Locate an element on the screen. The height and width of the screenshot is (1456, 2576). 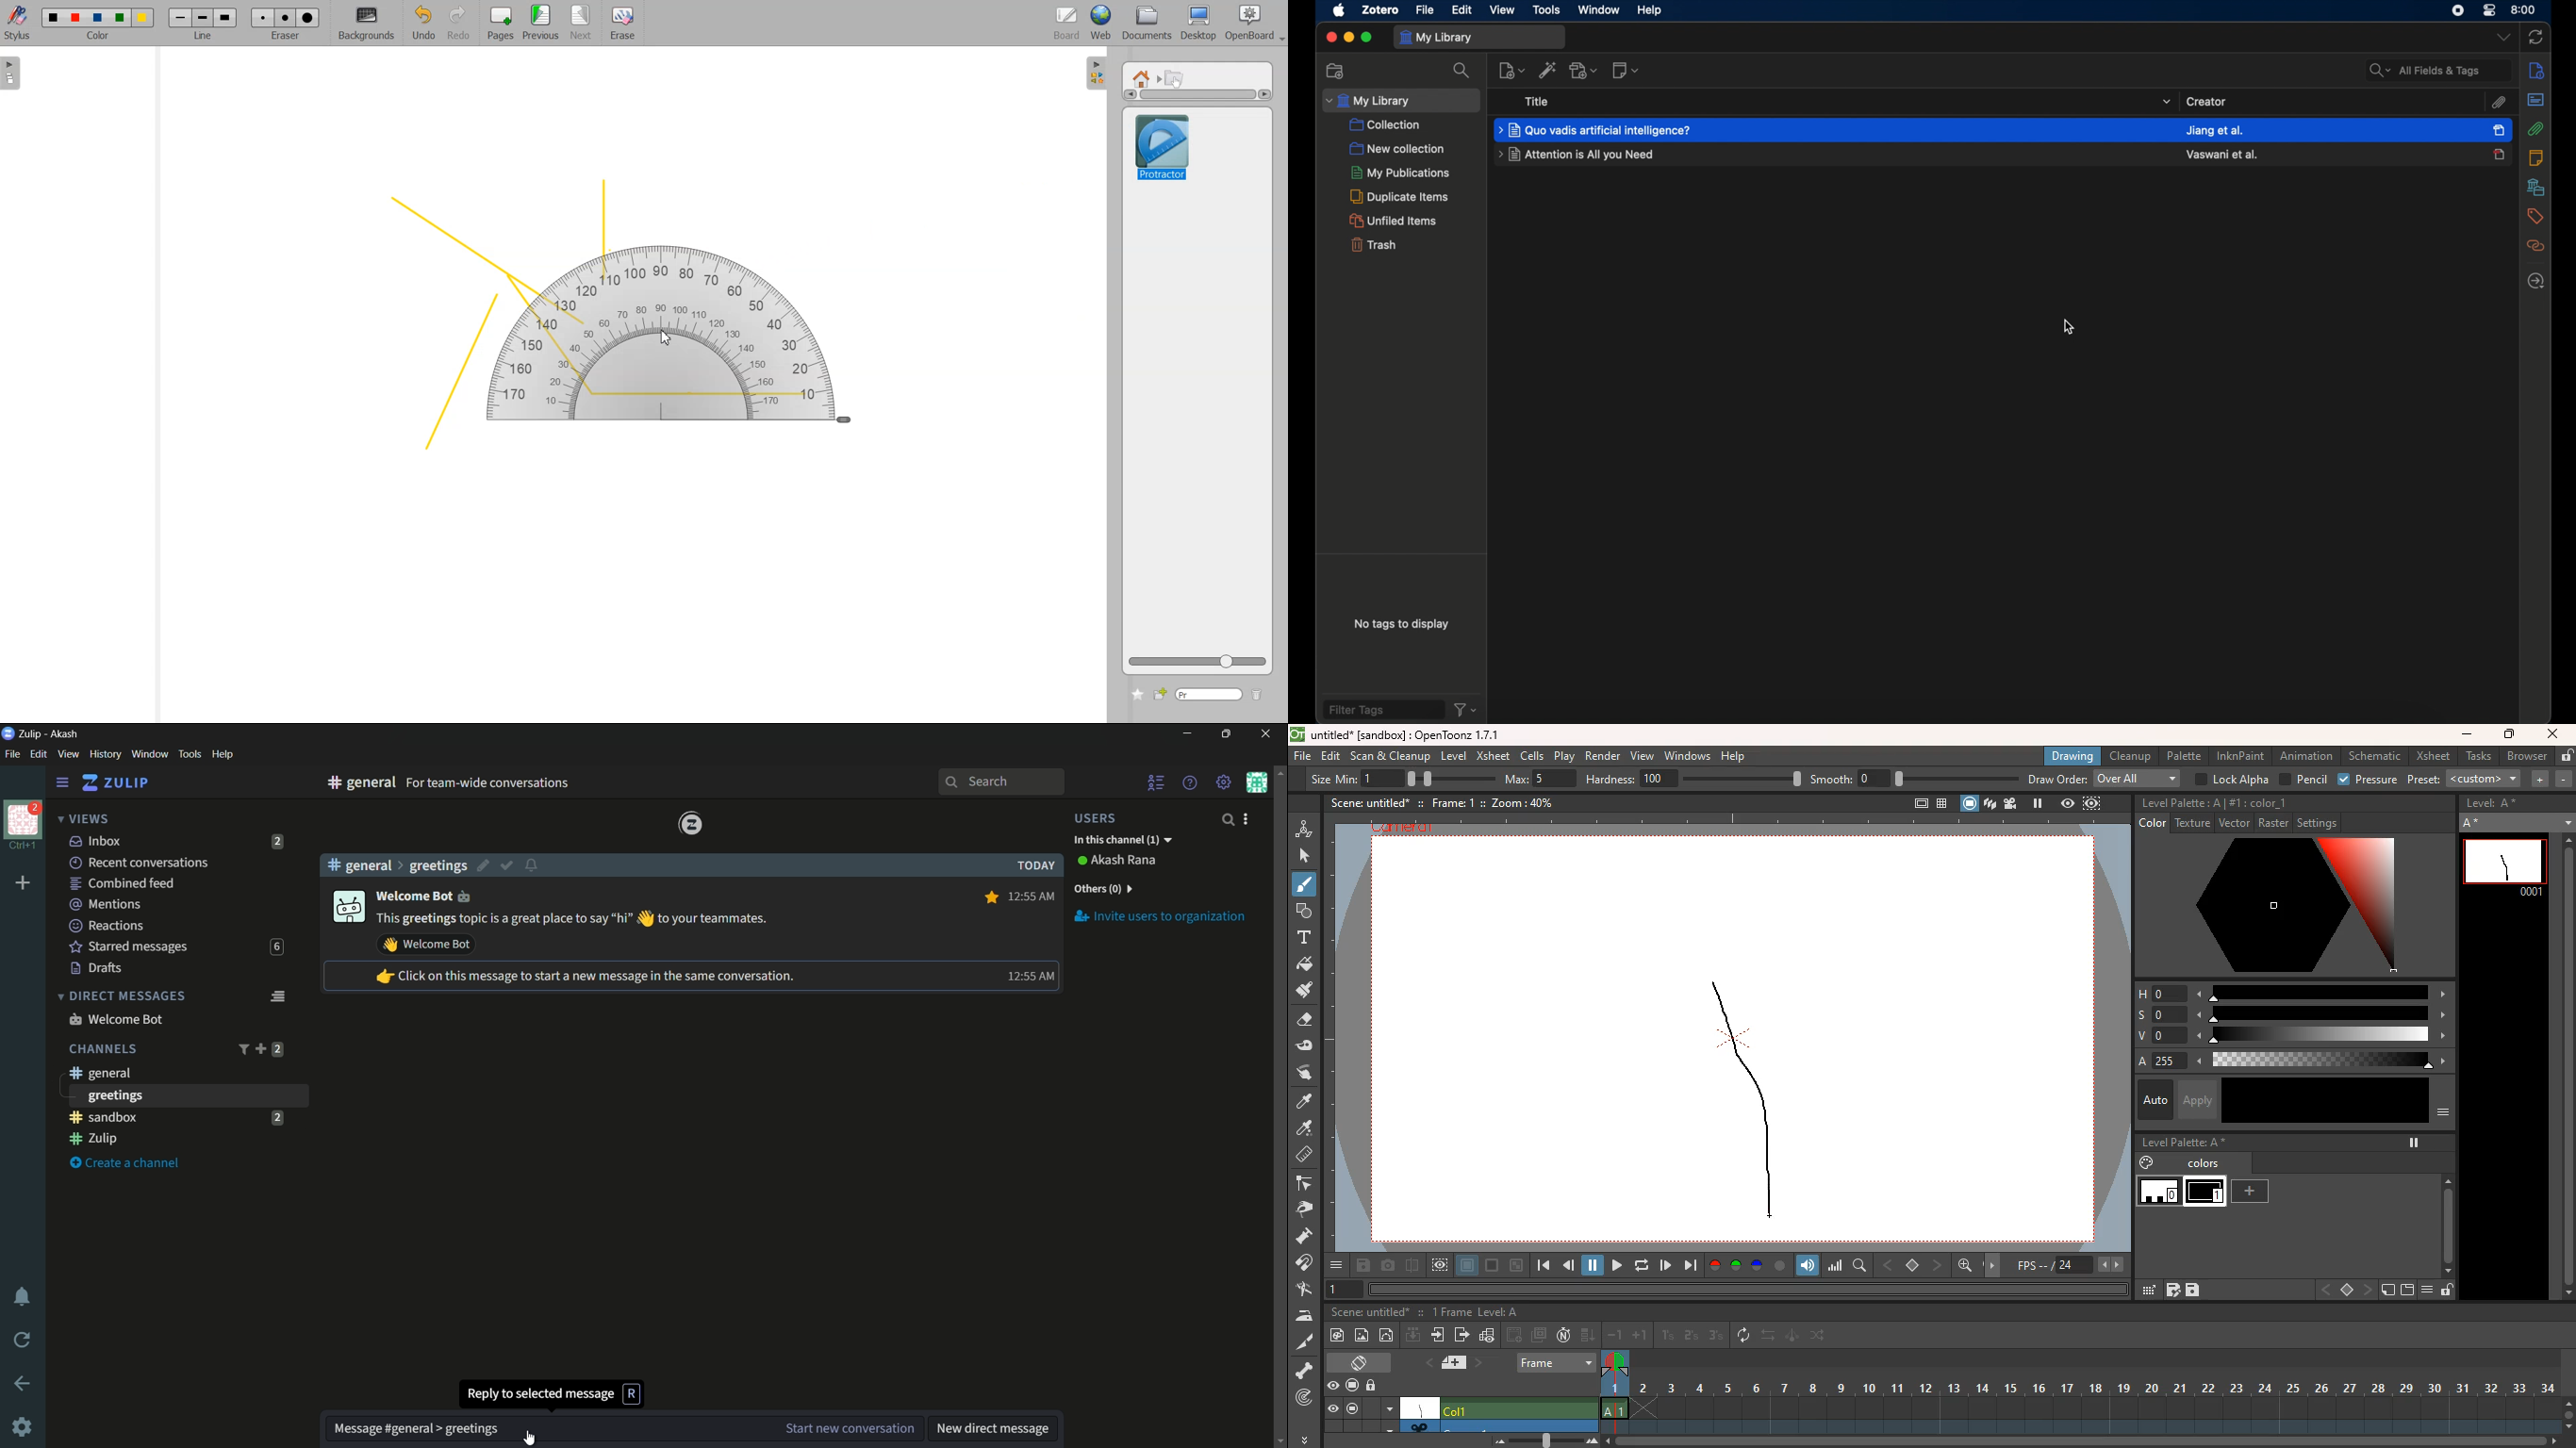
window is located at coordinates (1598, 10).